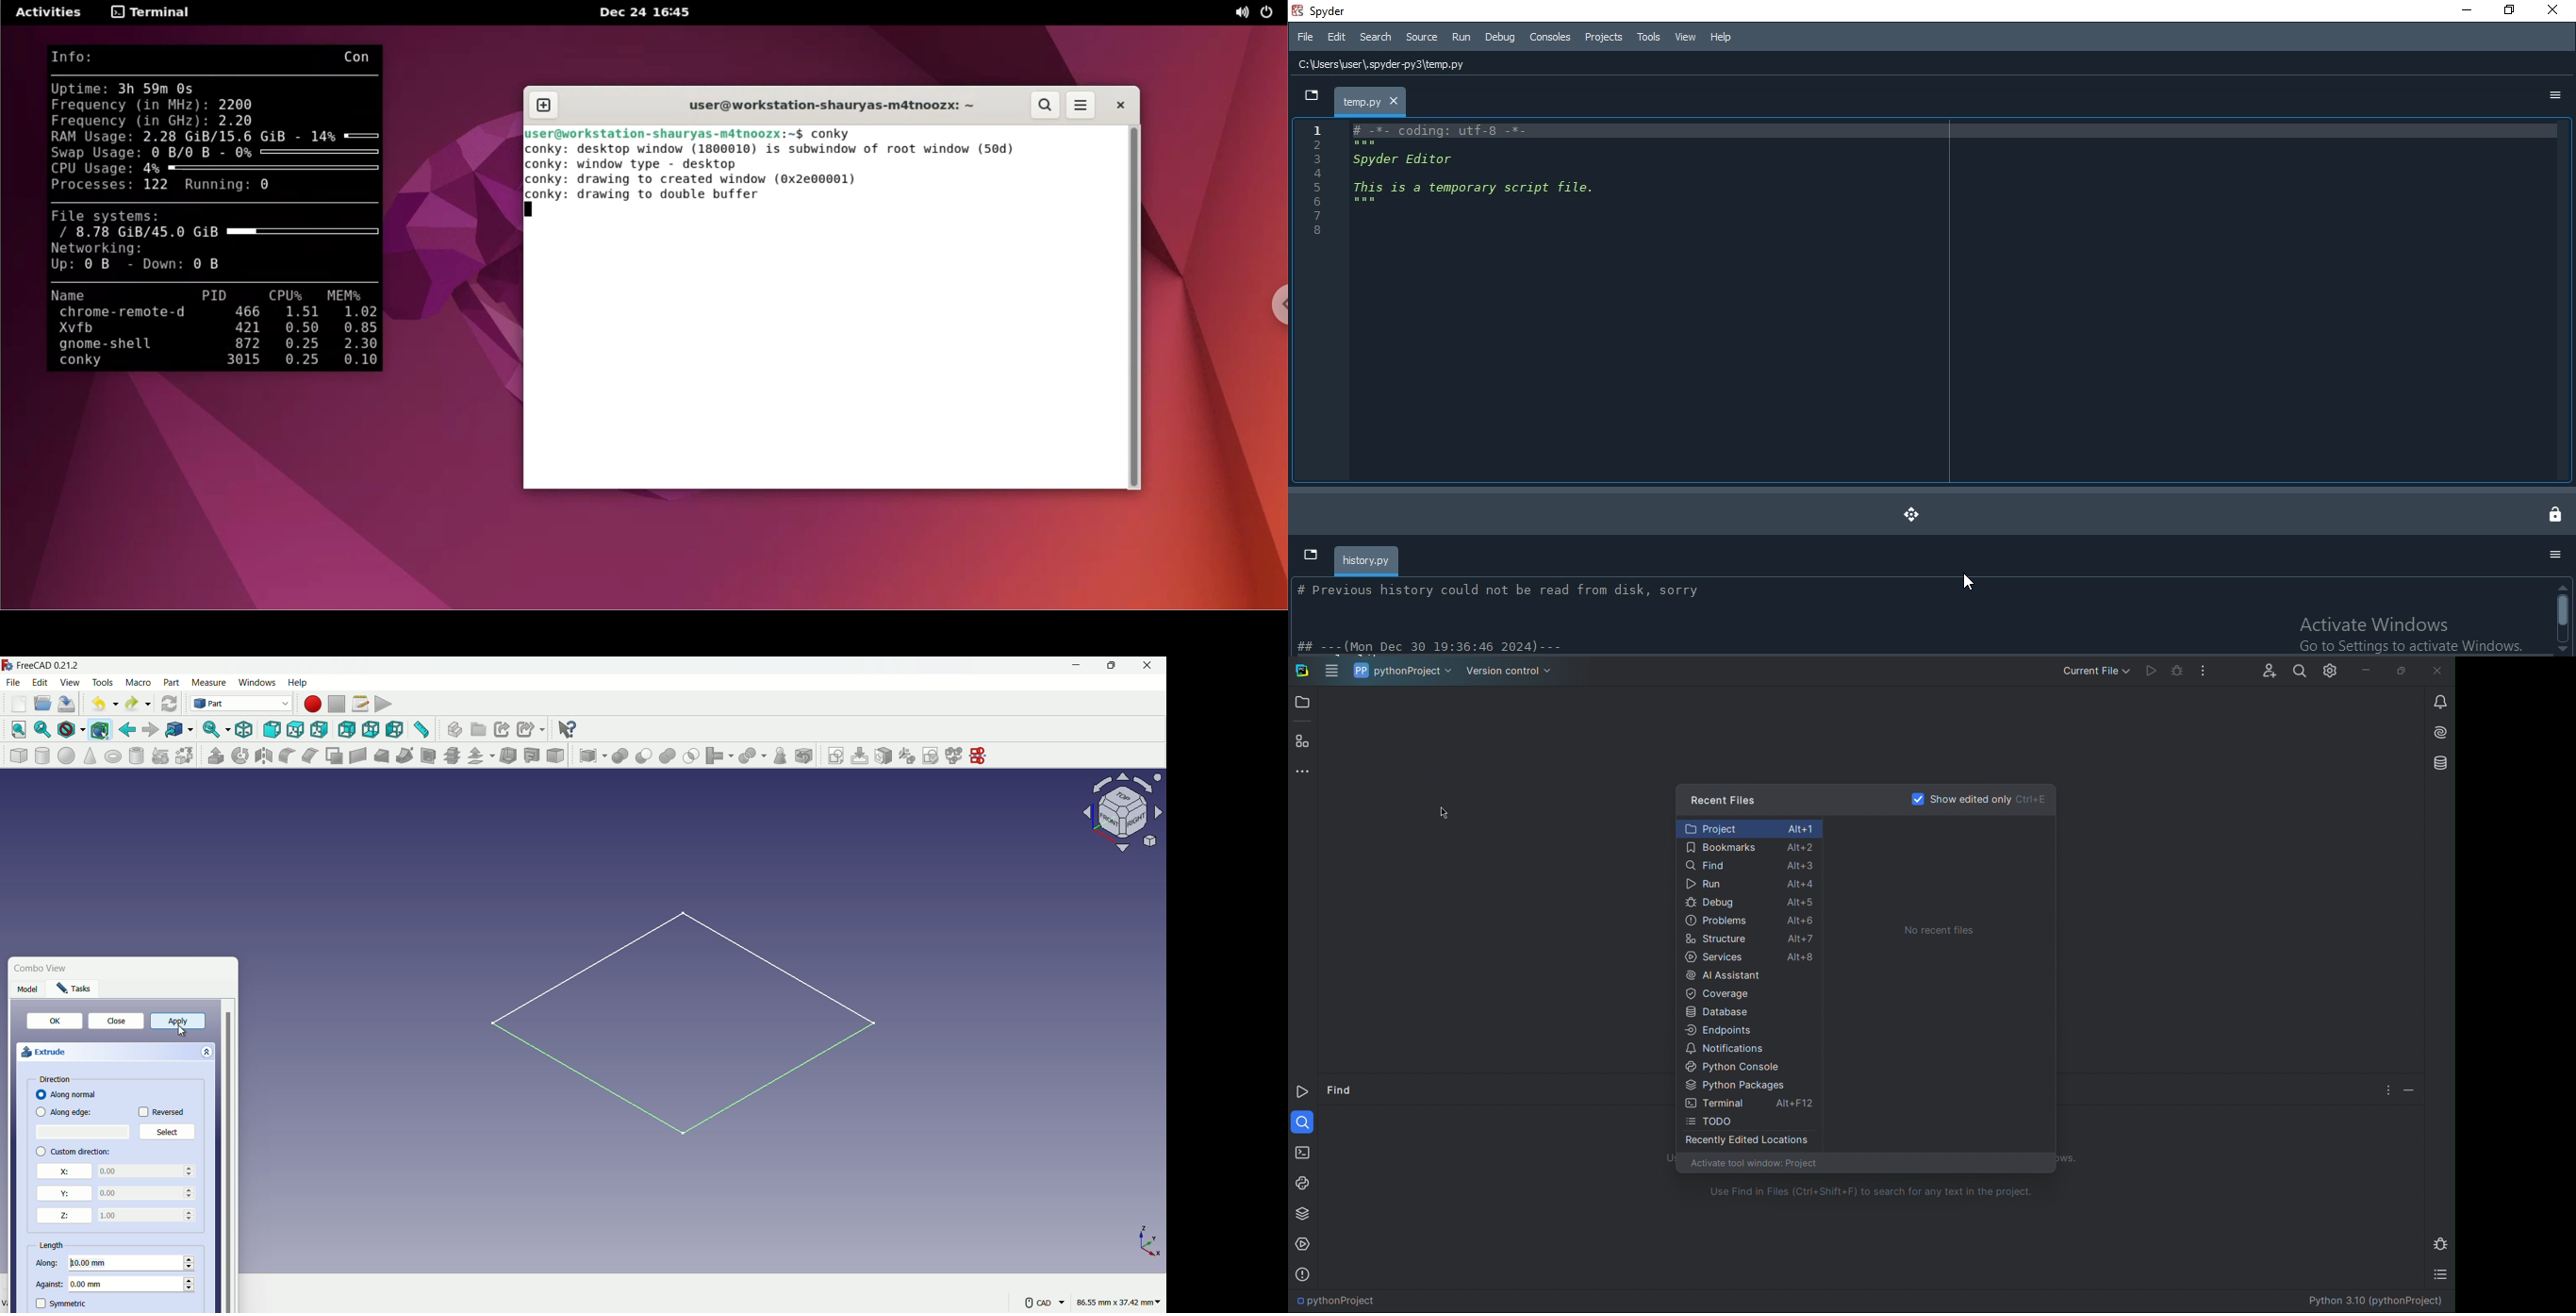 Image resolution: width=2576 pixels, height=1316 pixels. What do you see at coordinates (360, 704) in the screenshot?
I see `macro settings` at bounding box center [360, 704].